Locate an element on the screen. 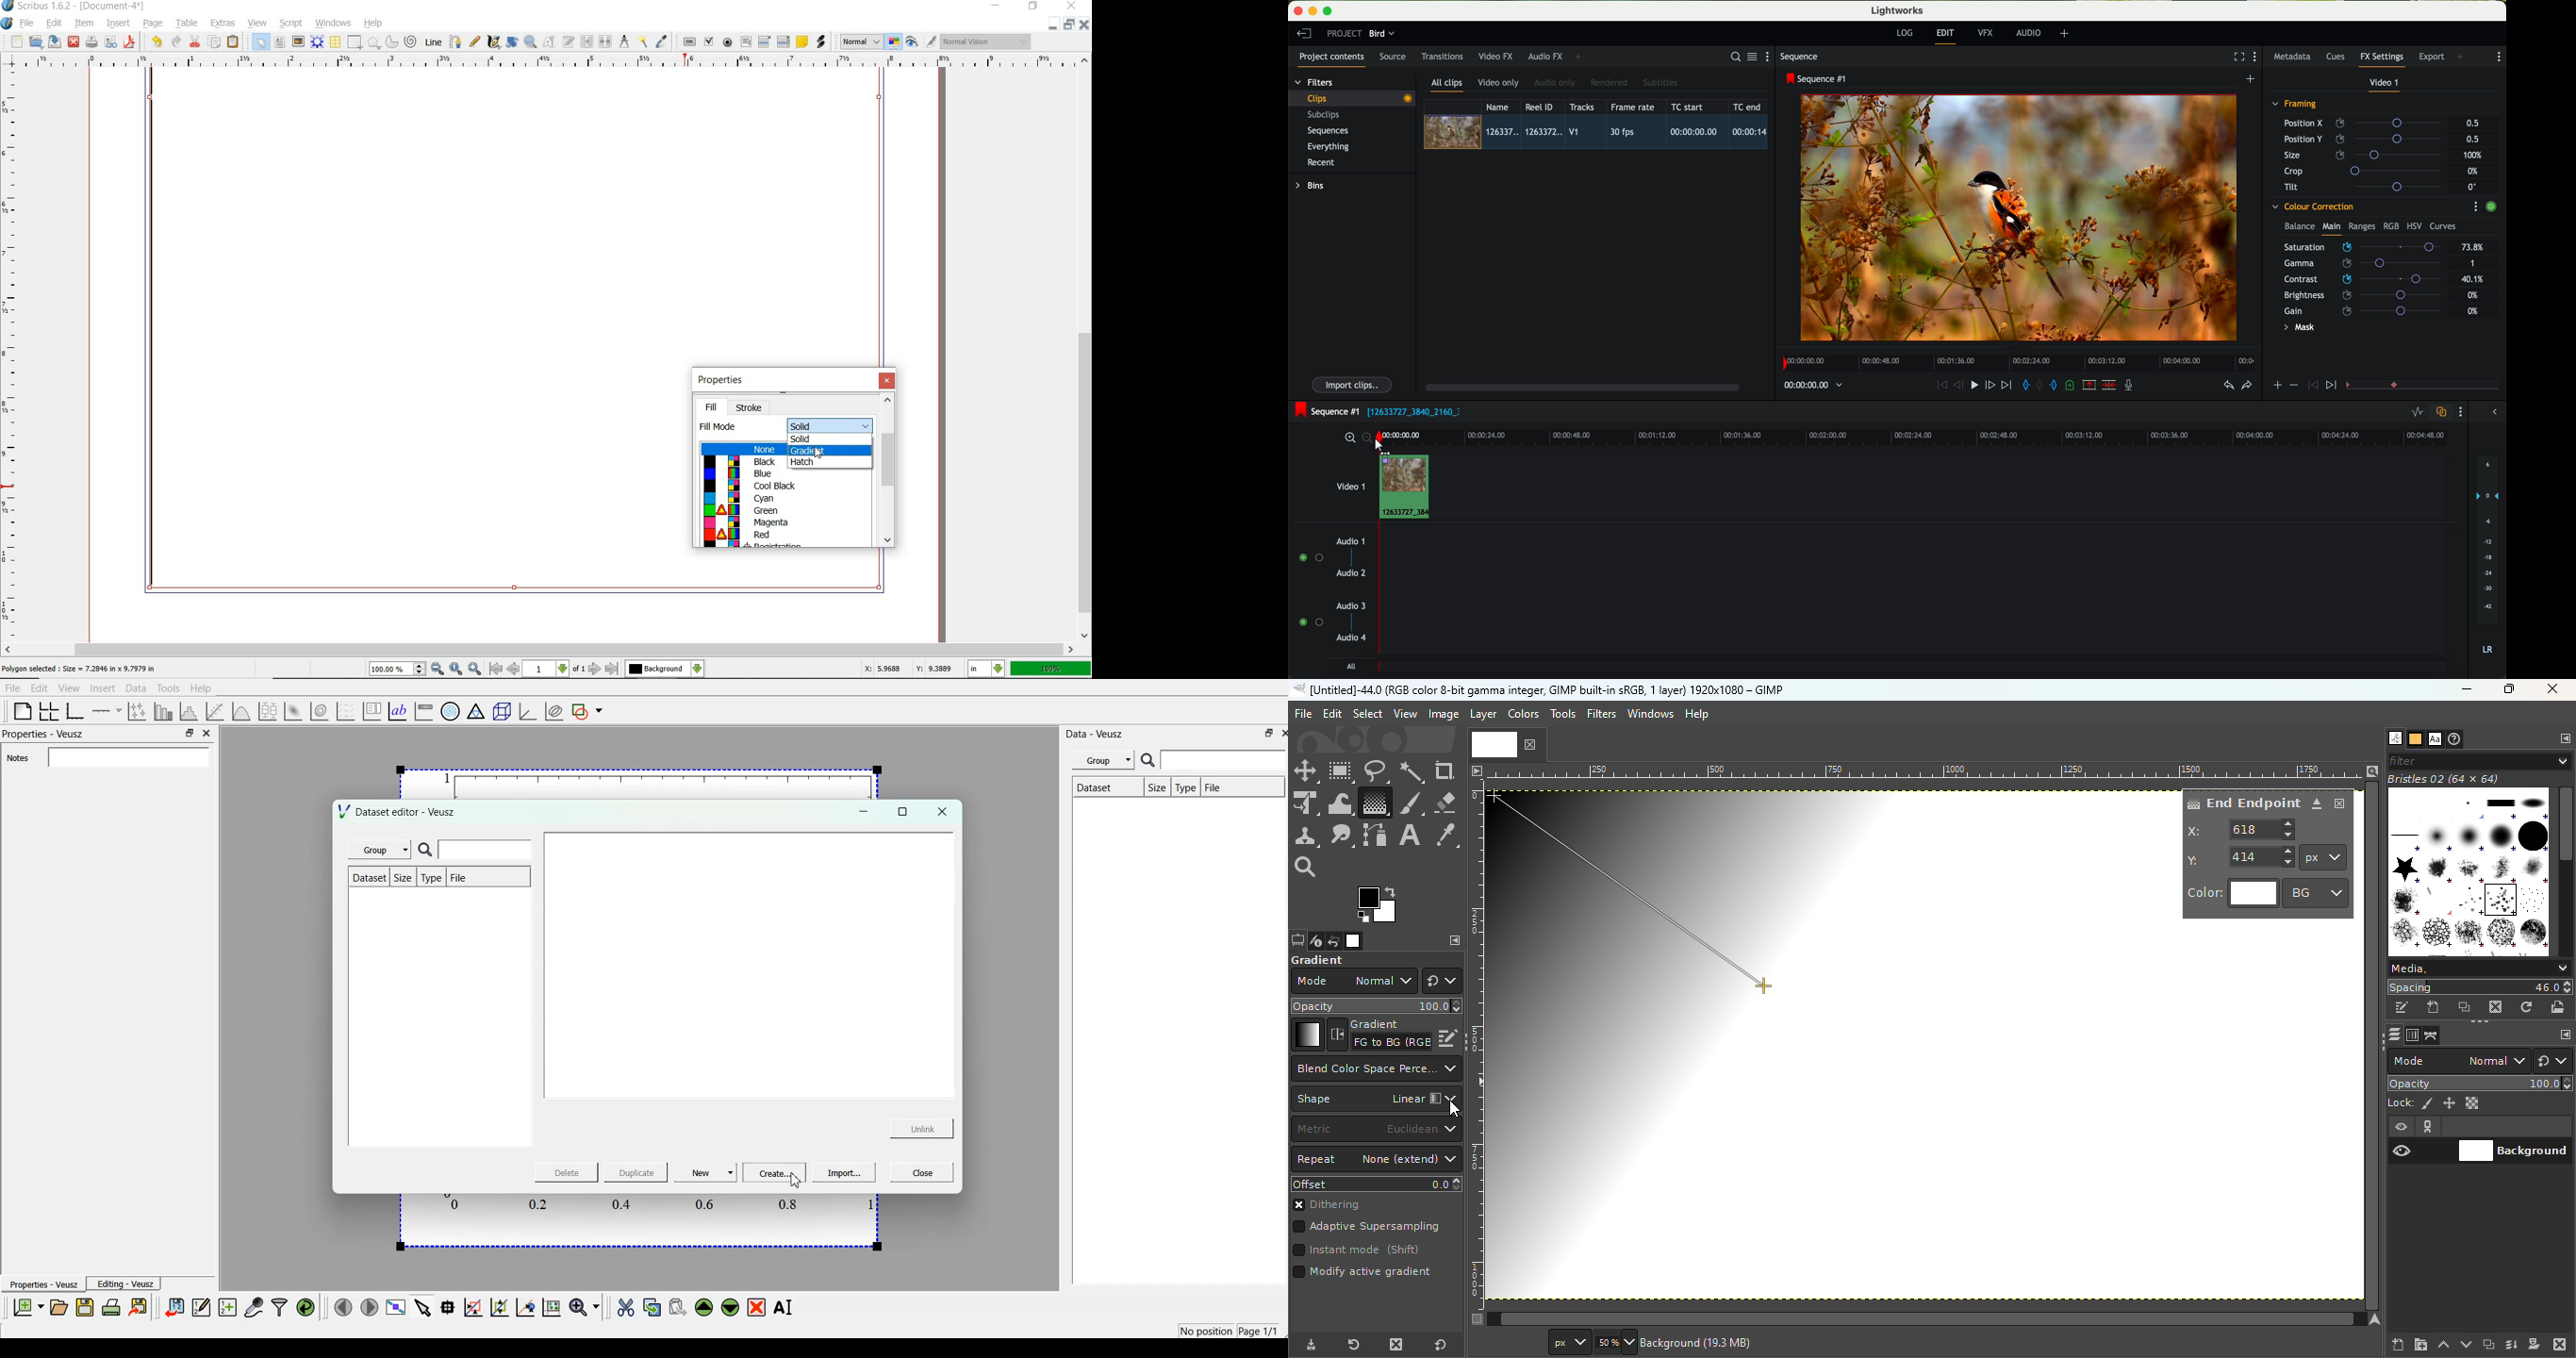 The height and width of the screenshot is (1372, 2576). RGB is located at coordinates (2390, 225).